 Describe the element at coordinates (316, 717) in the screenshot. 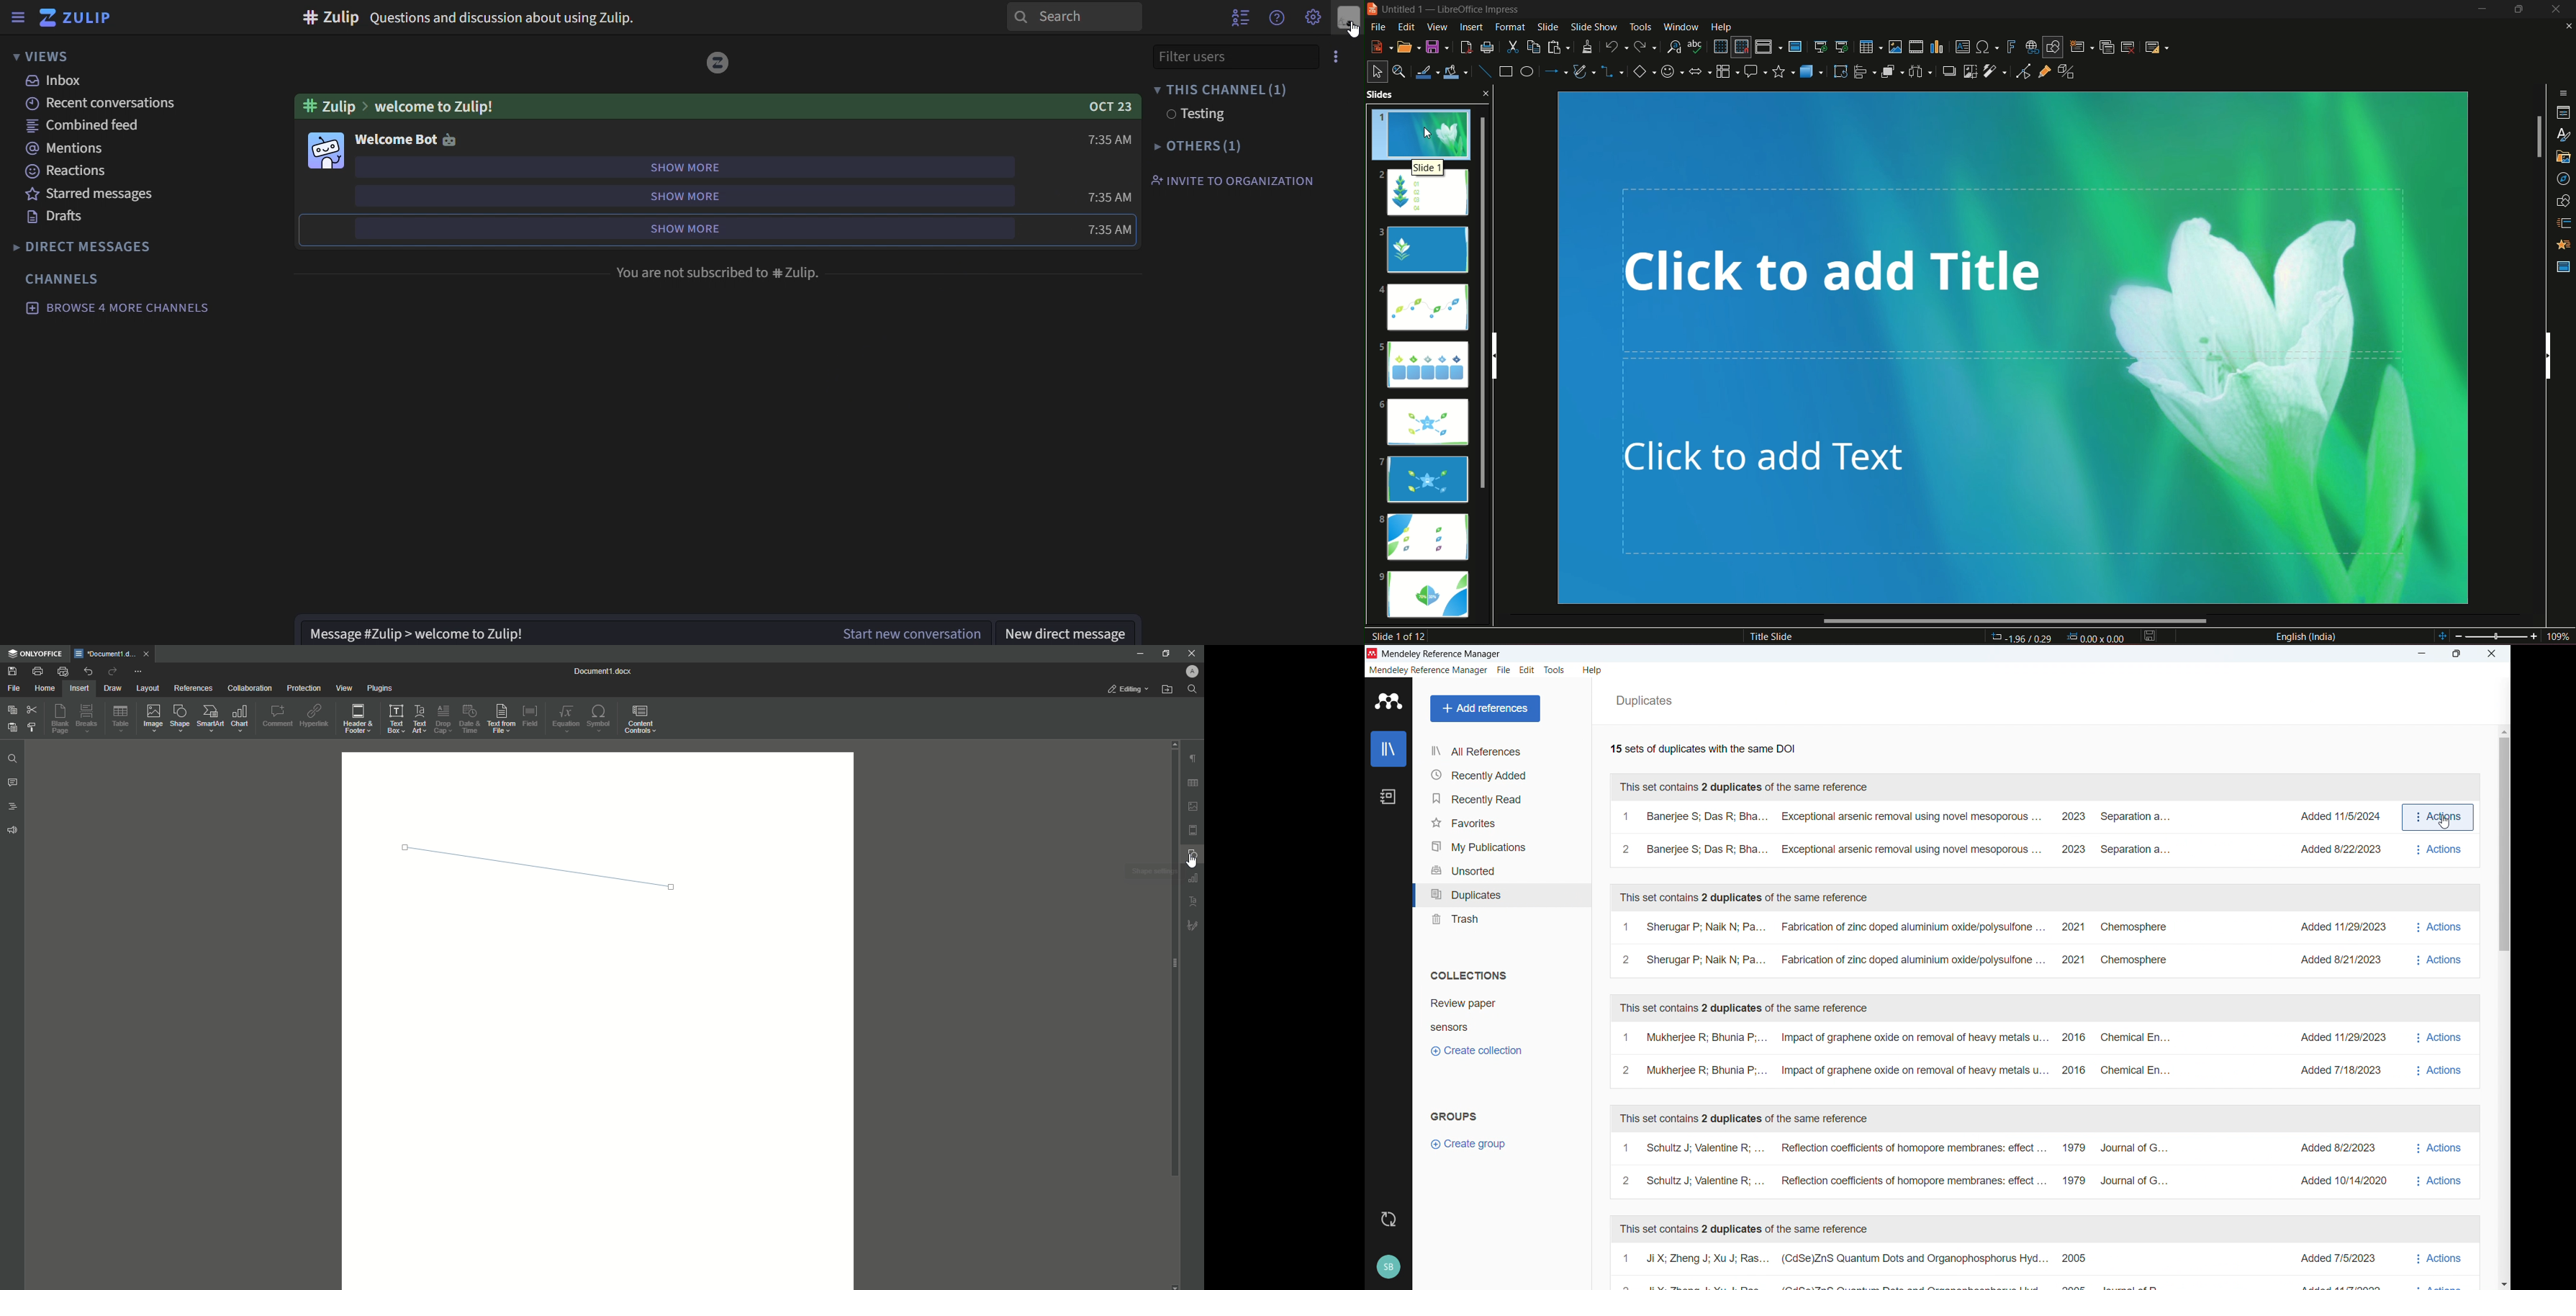

I see `Hyperlink` at that location.